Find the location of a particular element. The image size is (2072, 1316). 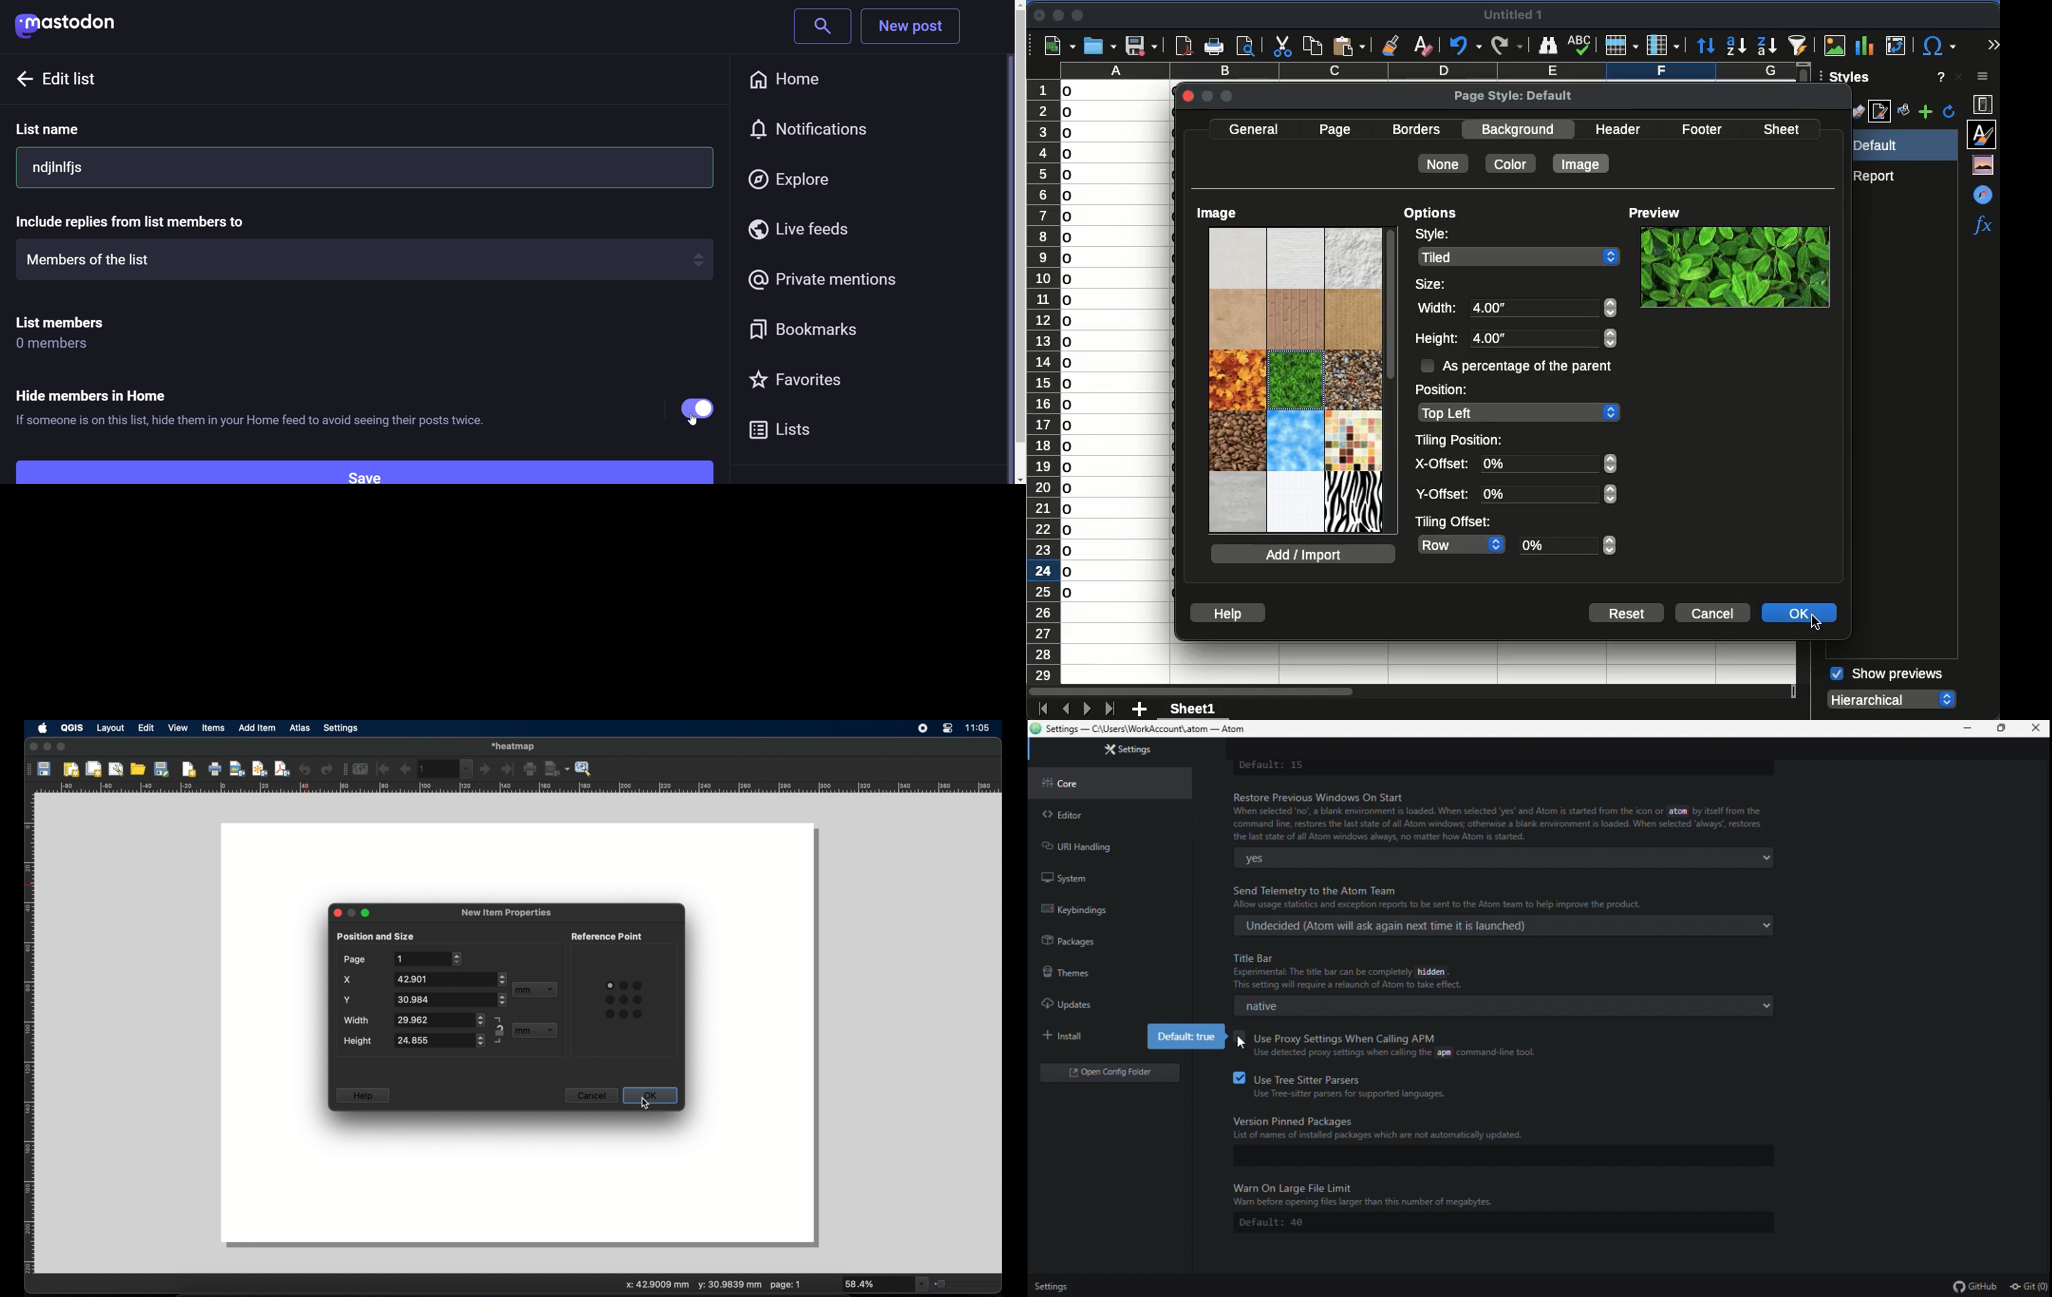

0 members is located at coordinates (63, 345).